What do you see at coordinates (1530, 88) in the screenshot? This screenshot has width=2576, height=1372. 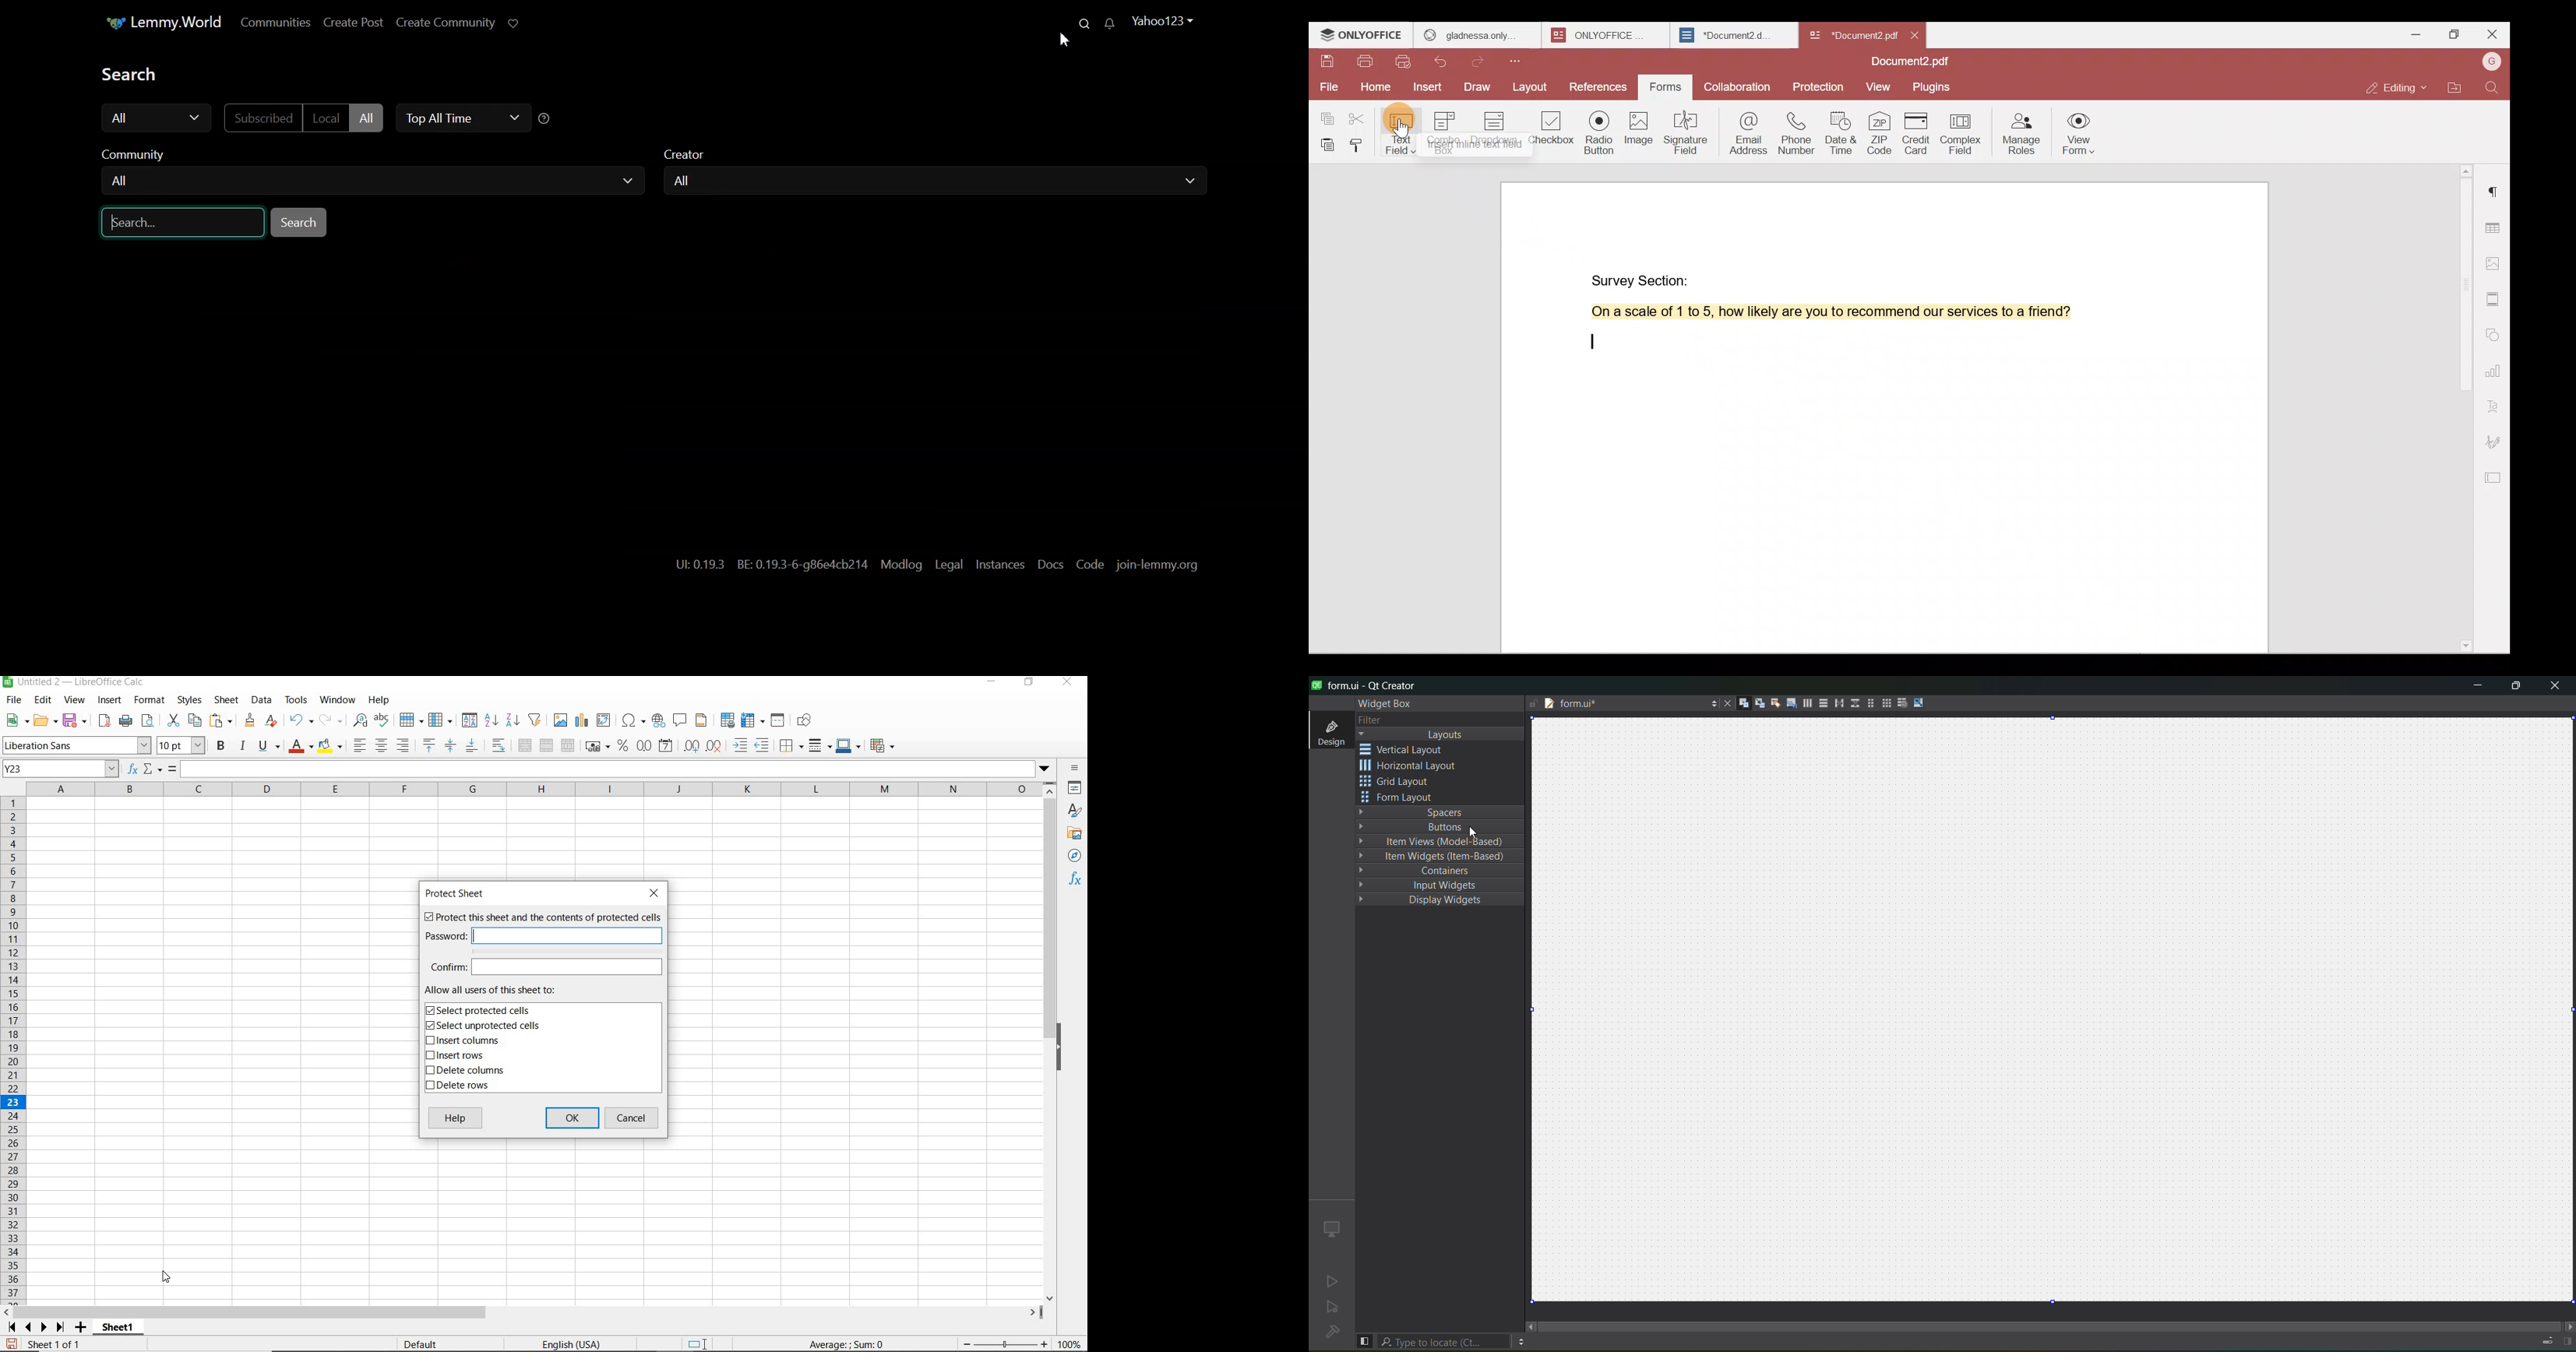 I see `Layout` at bounding box center [1530, 88].